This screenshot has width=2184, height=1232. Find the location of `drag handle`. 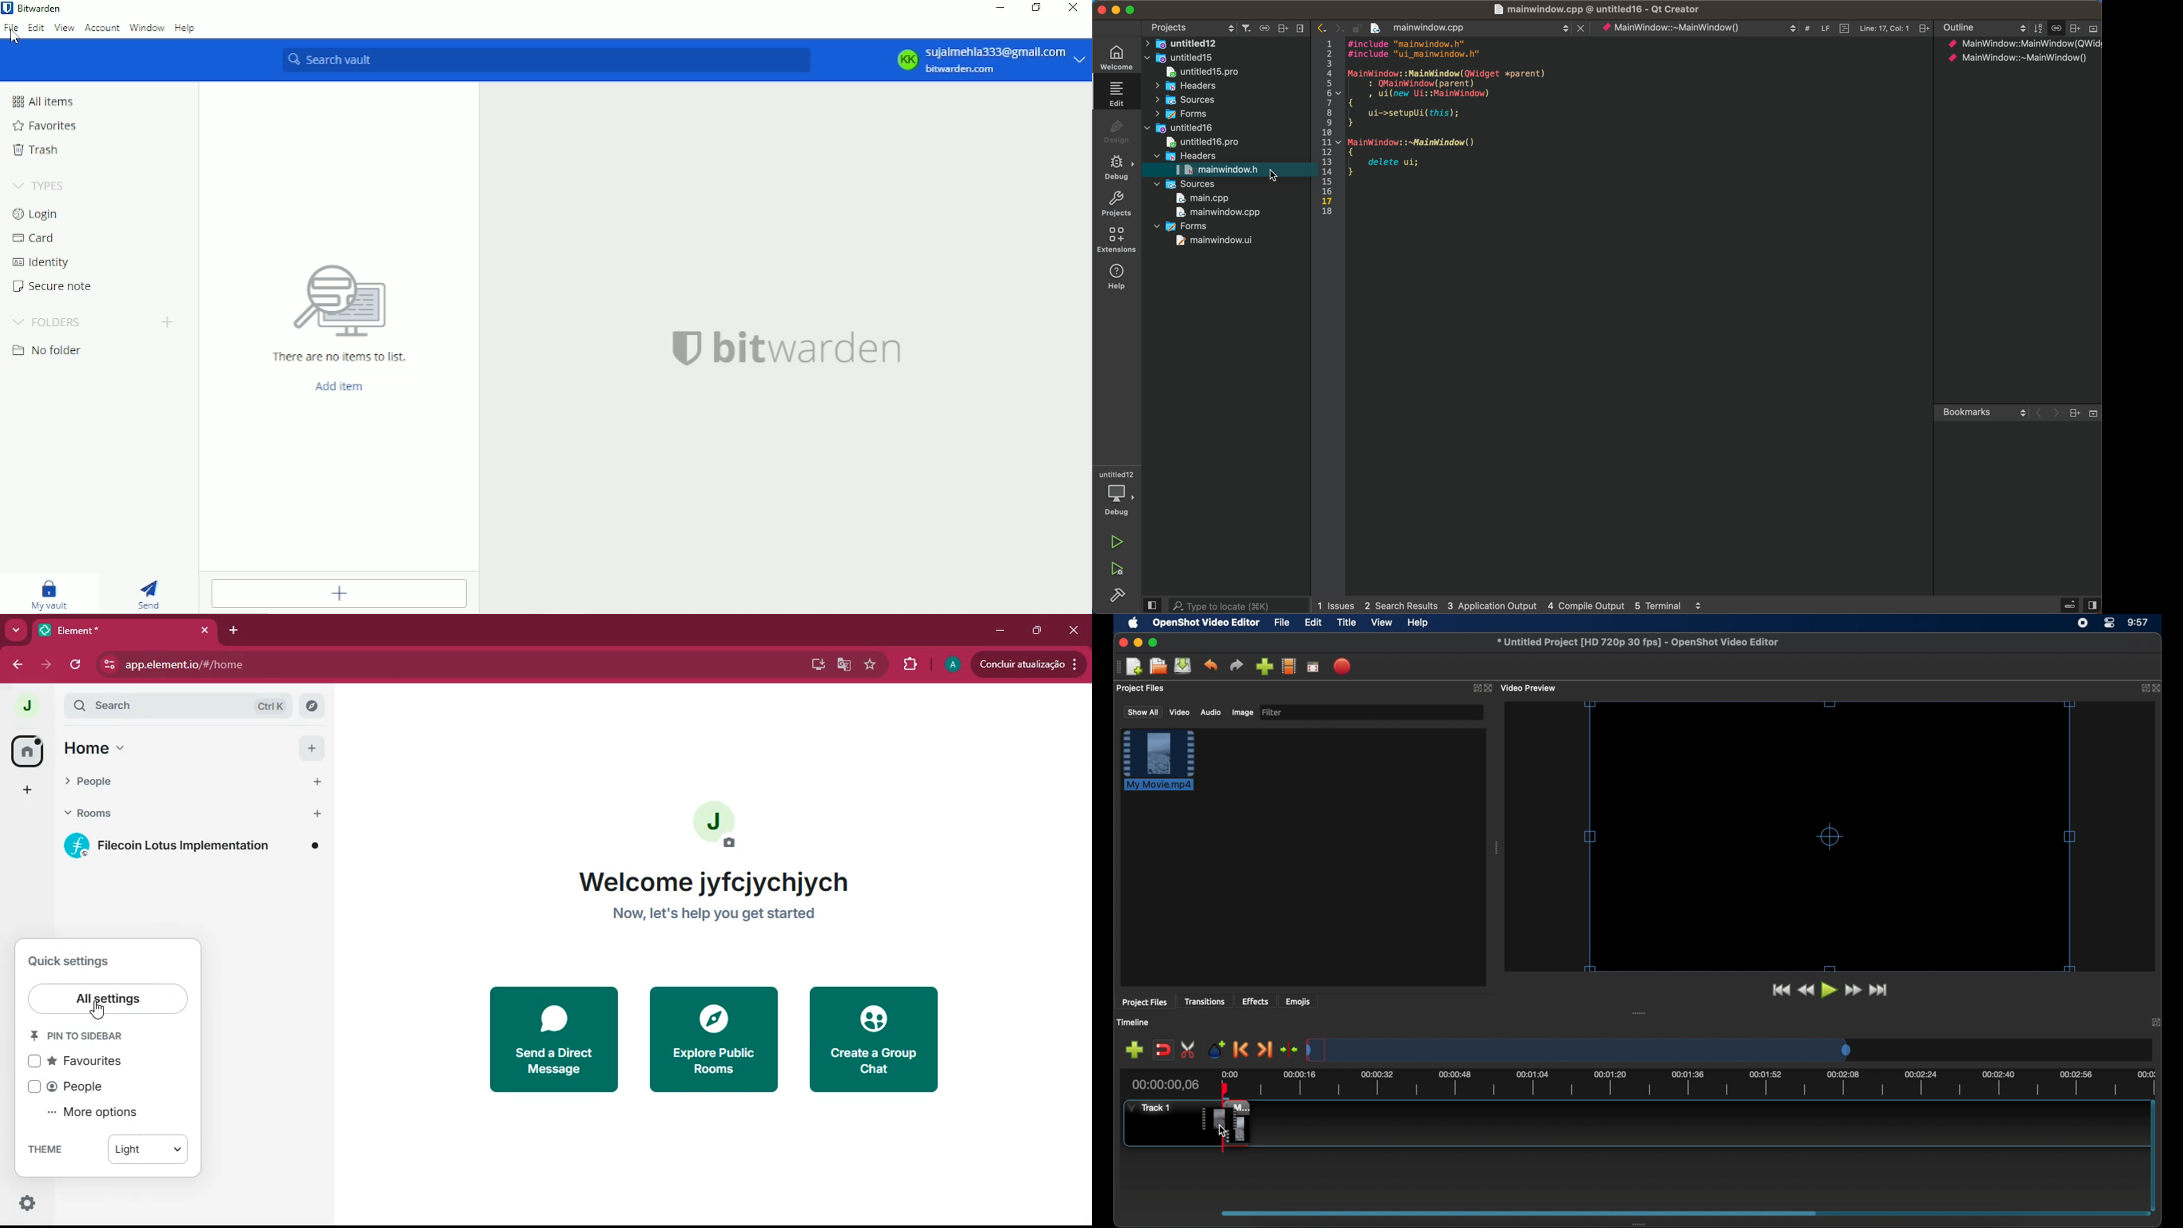

drag handle is located at coordinates (1639, 1013).